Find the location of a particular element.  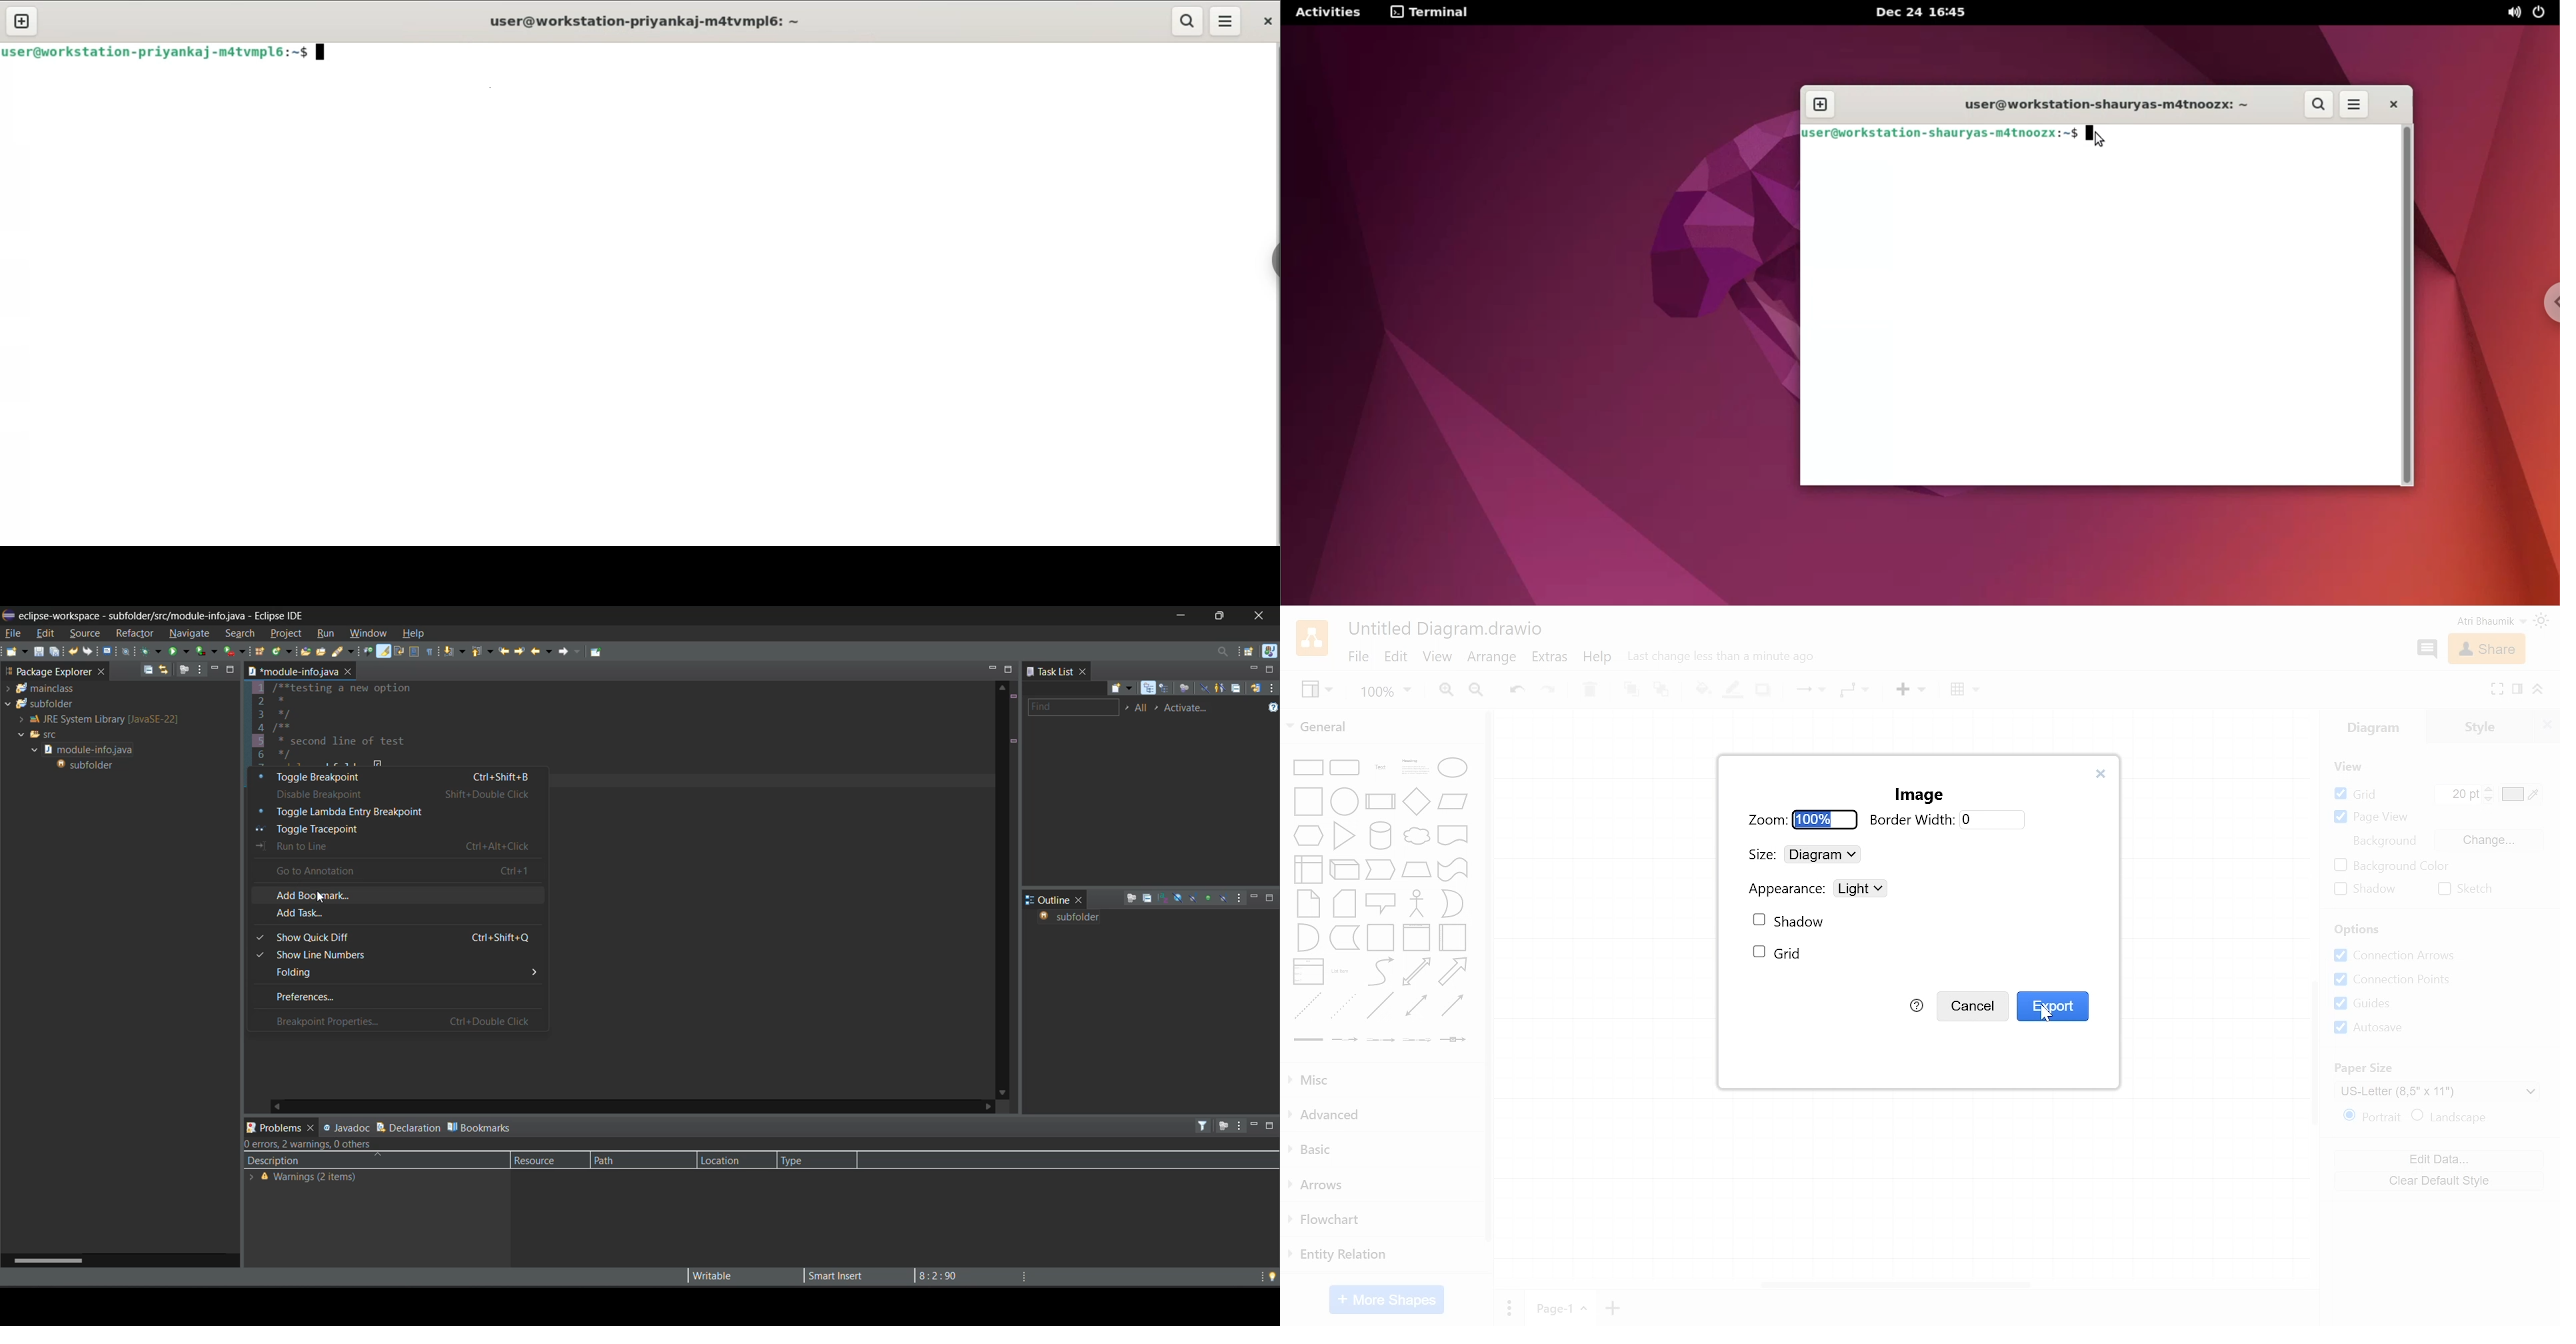

Entity relation is located at coordinates (1343, 1256).